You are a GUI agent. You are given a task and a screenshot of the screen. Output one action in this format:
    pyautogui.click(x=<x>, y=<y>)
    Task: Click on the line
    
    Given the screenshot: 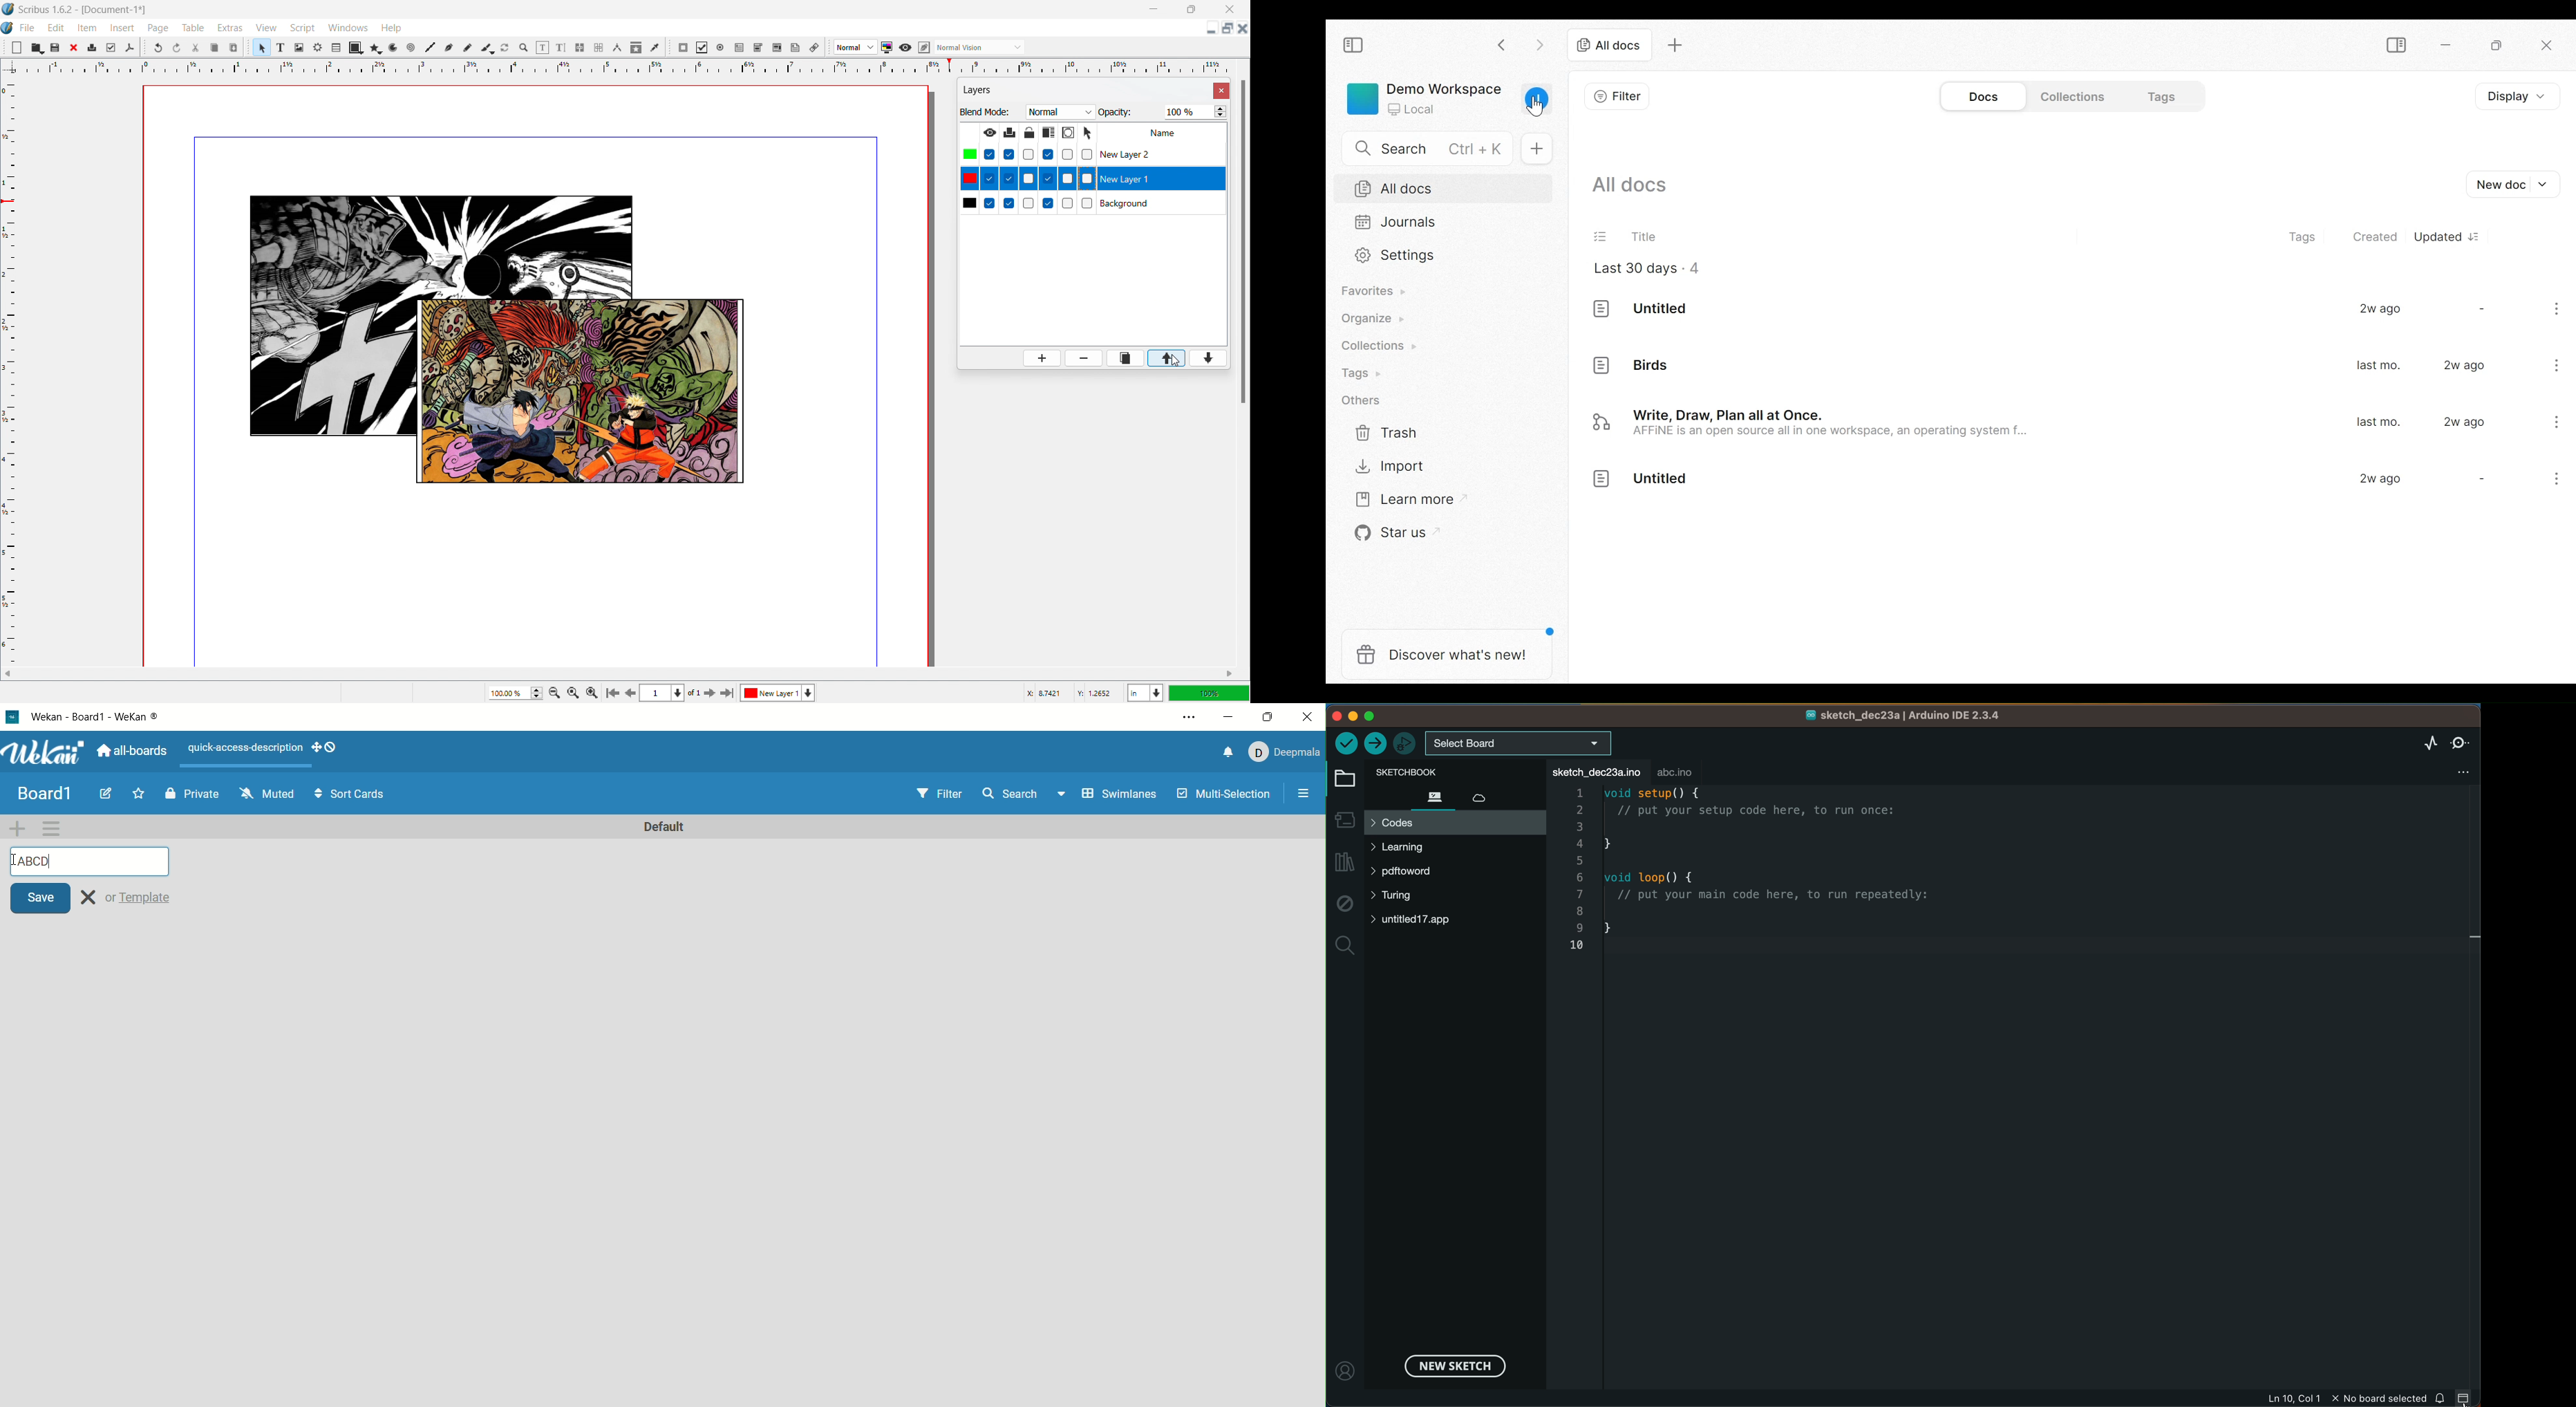 What is the action you would take?
    pyautogui.click(x=412, y=48)
    